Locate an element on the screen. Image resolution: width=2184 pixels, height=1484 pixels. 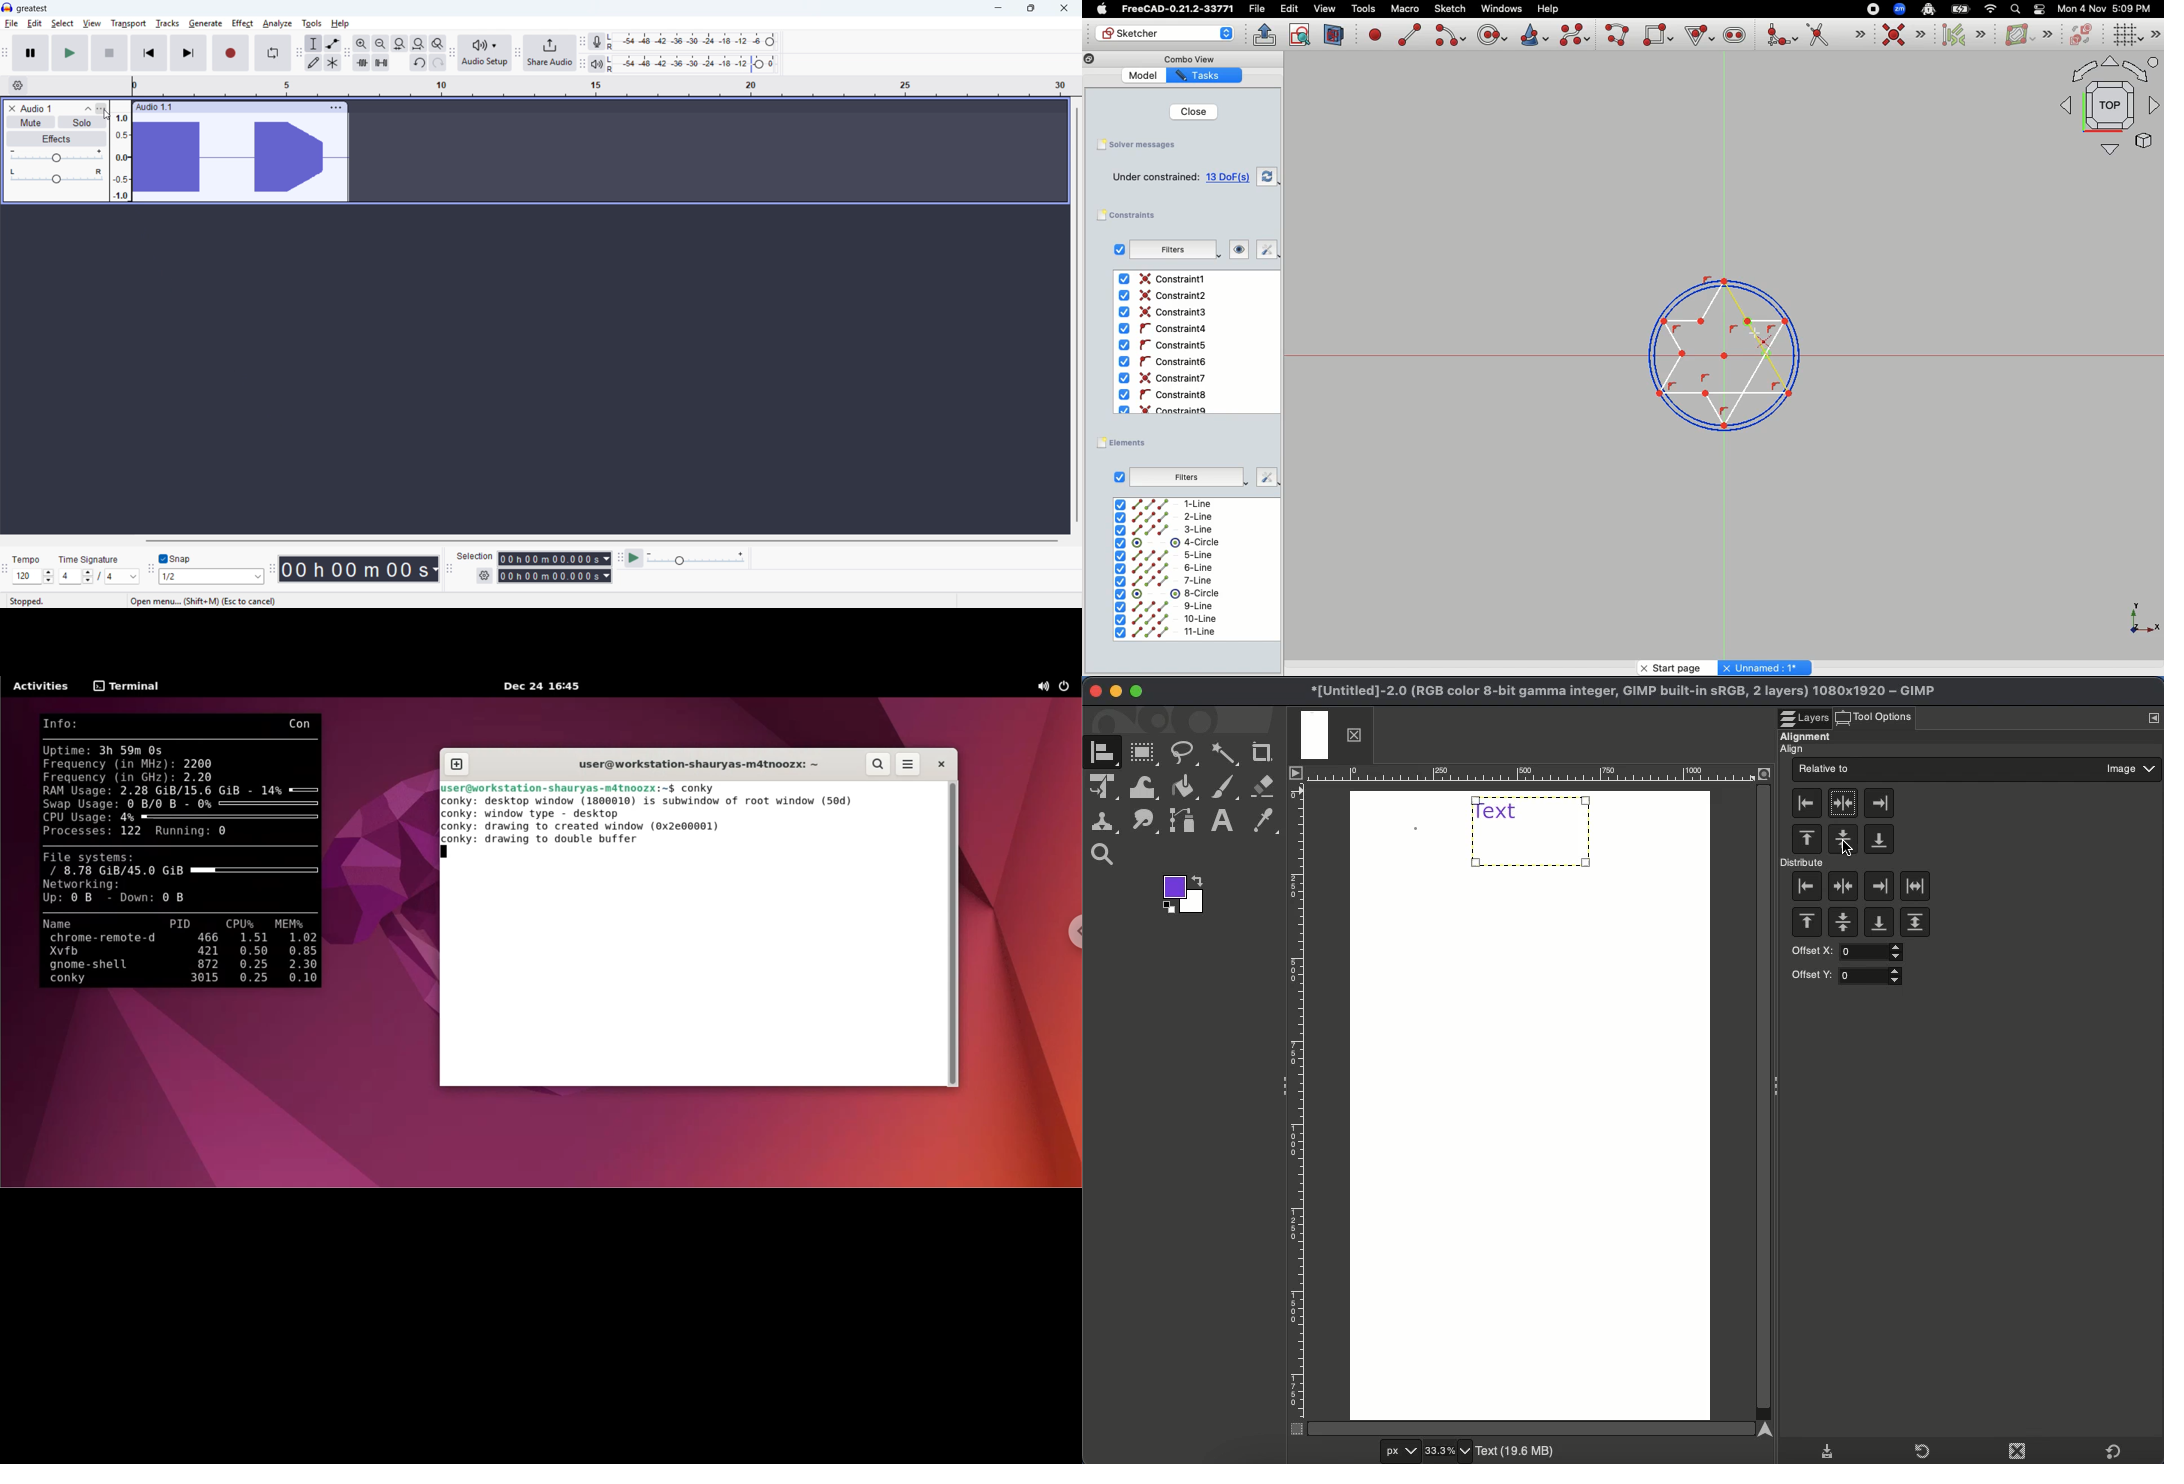
4-Circle is located at coordinates (1168, 543).